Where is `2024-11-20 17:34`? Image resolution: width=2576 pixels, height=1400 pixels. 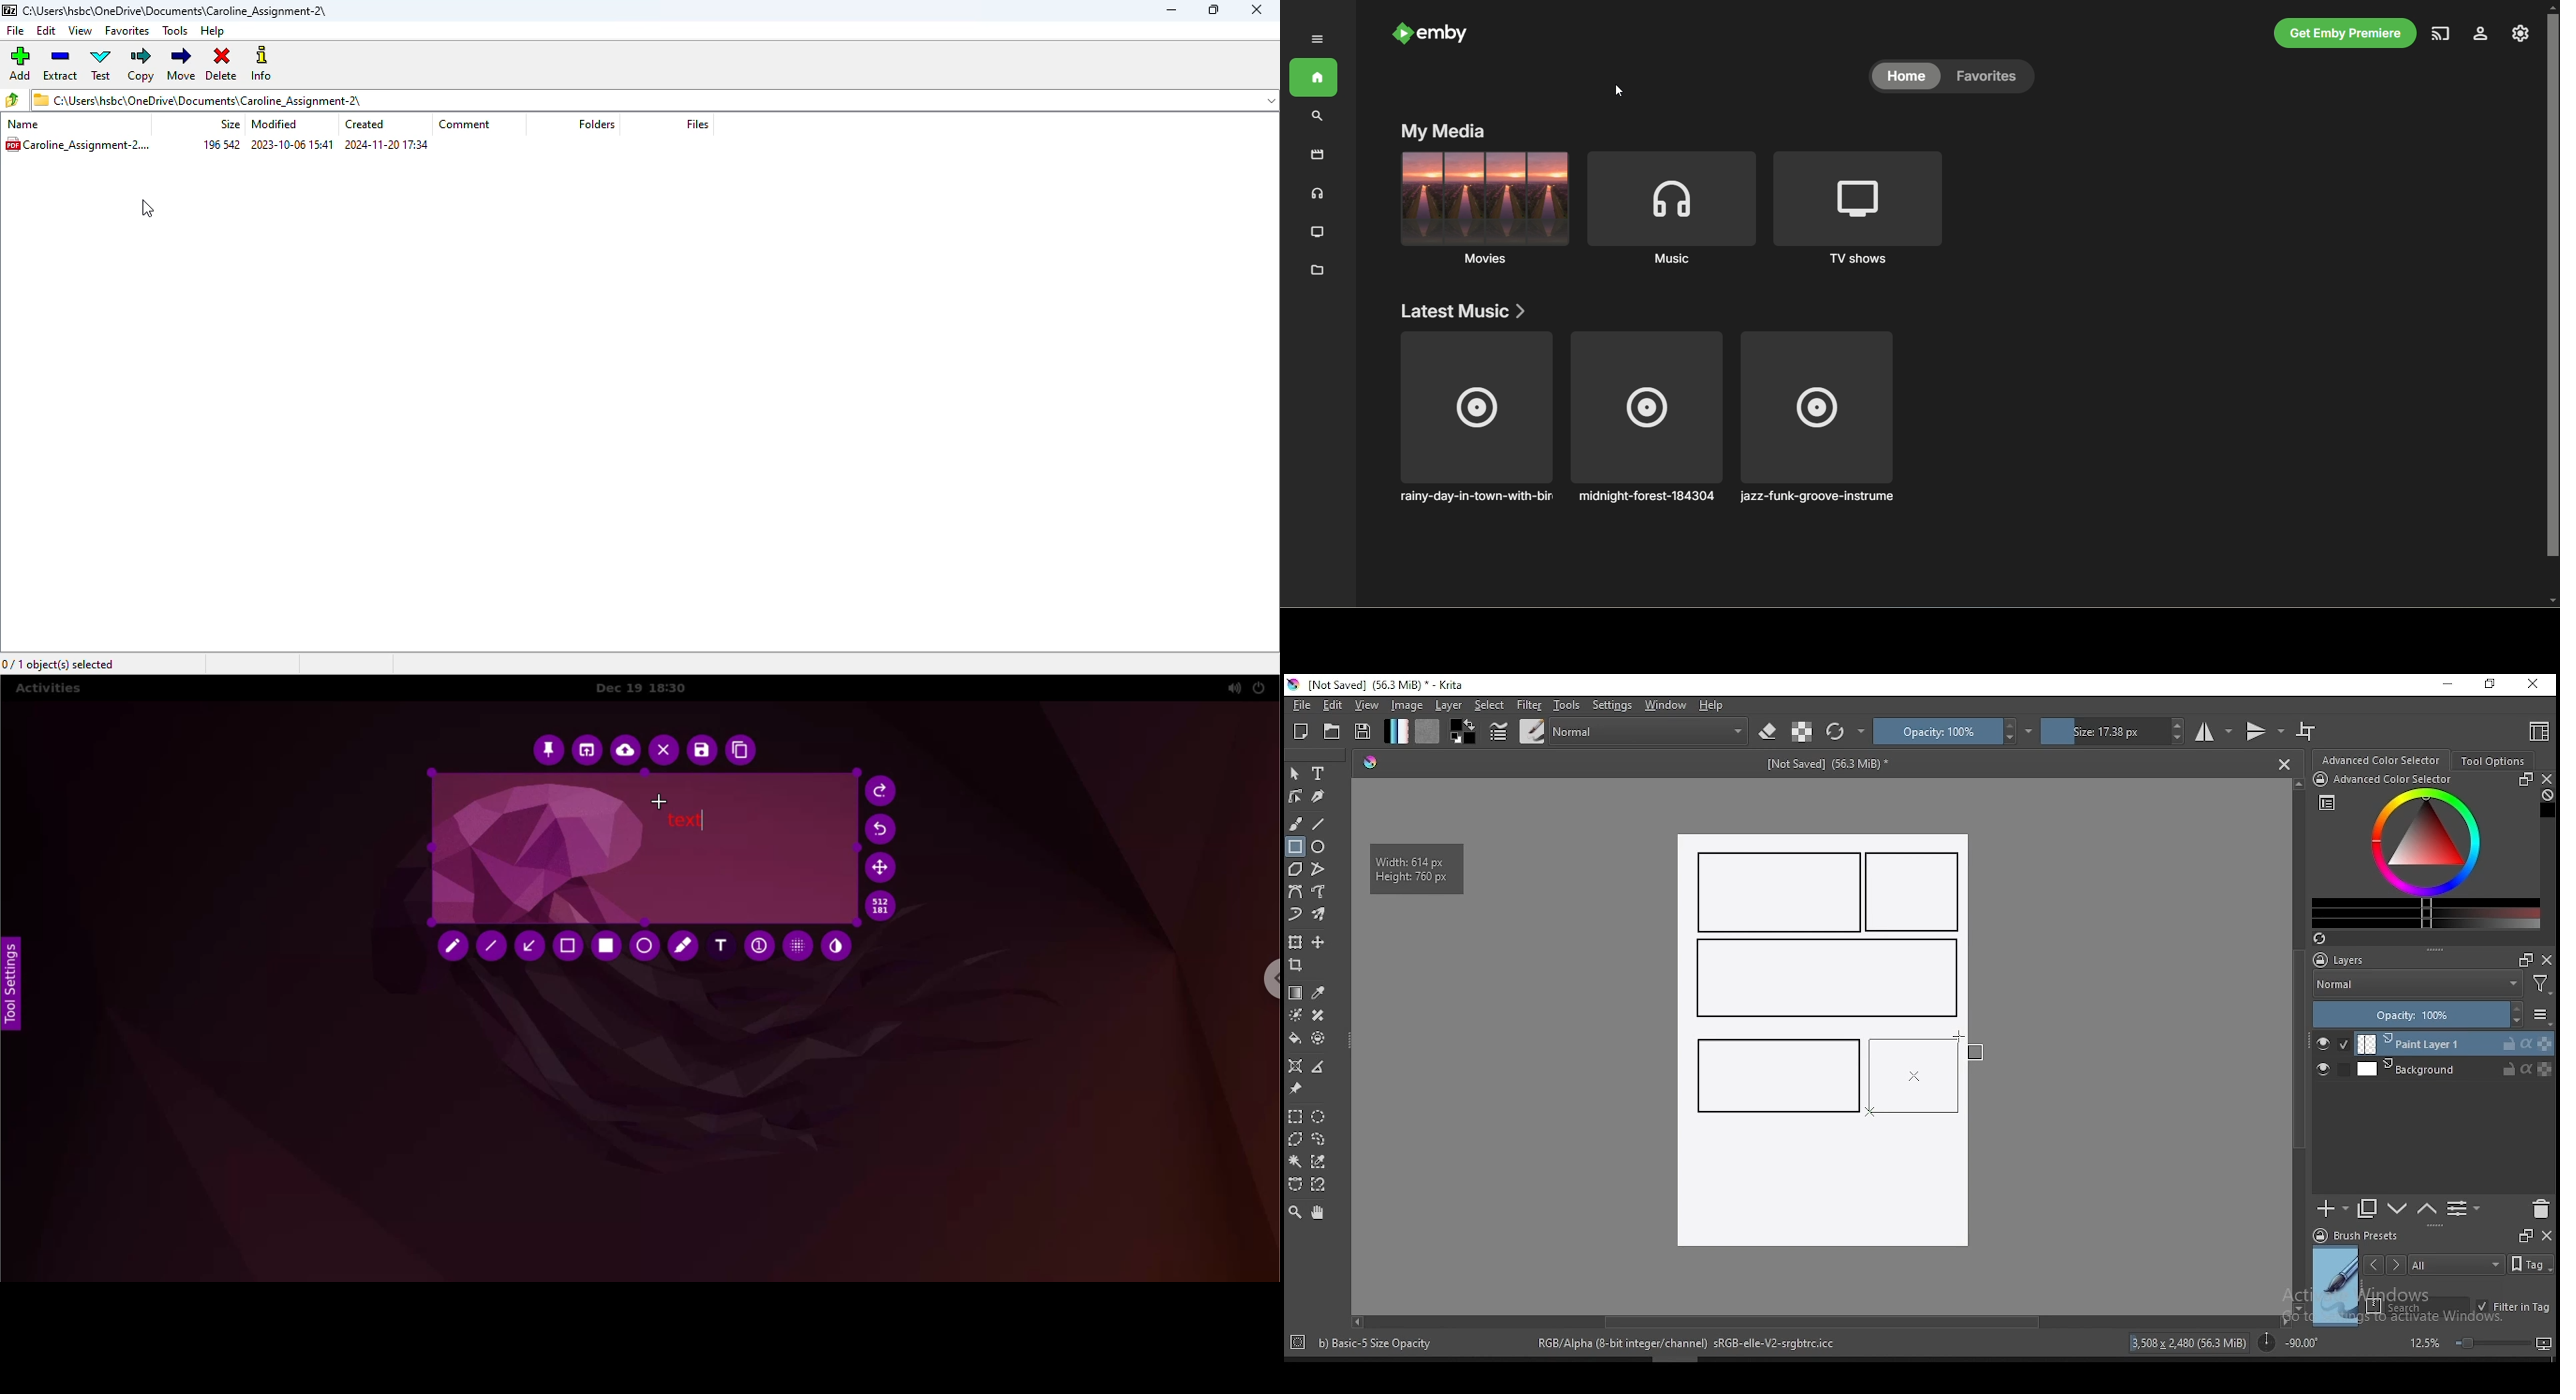
2024-11-20 17:34 is located at coordinates (387, 145).